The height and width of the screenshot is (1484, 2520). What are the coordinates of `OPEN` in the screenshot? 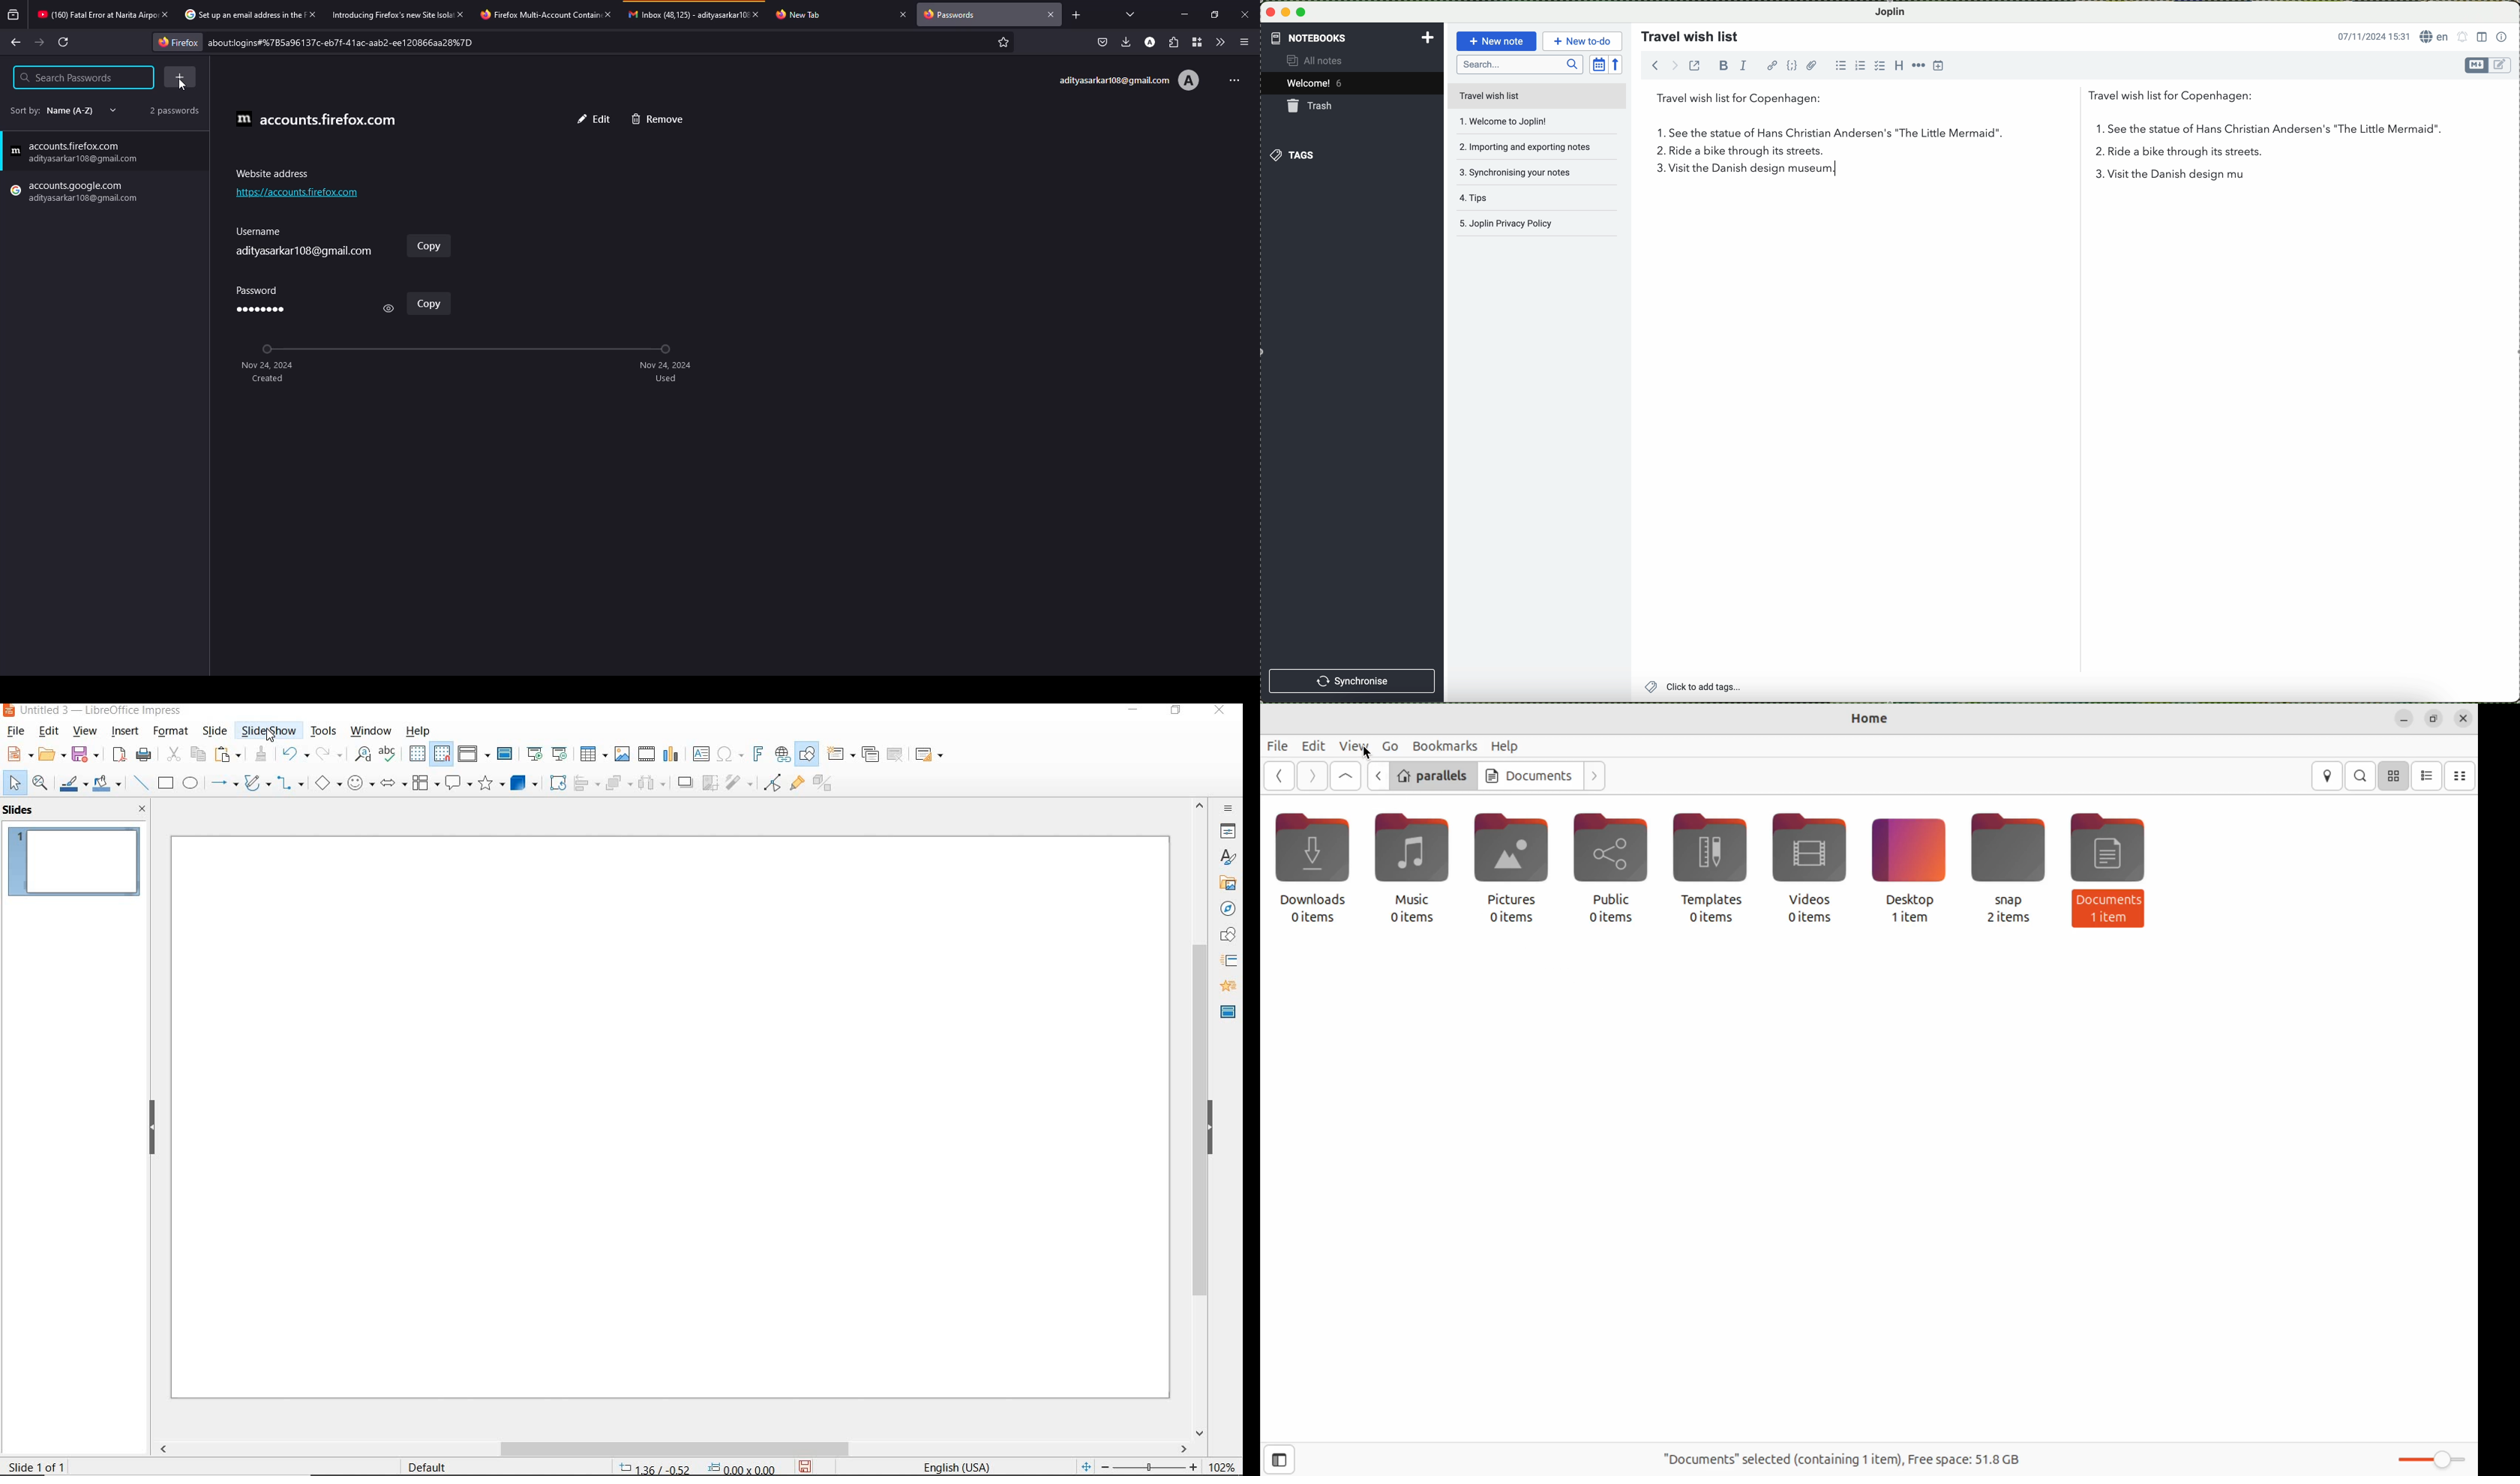 It's located at (51, 754).